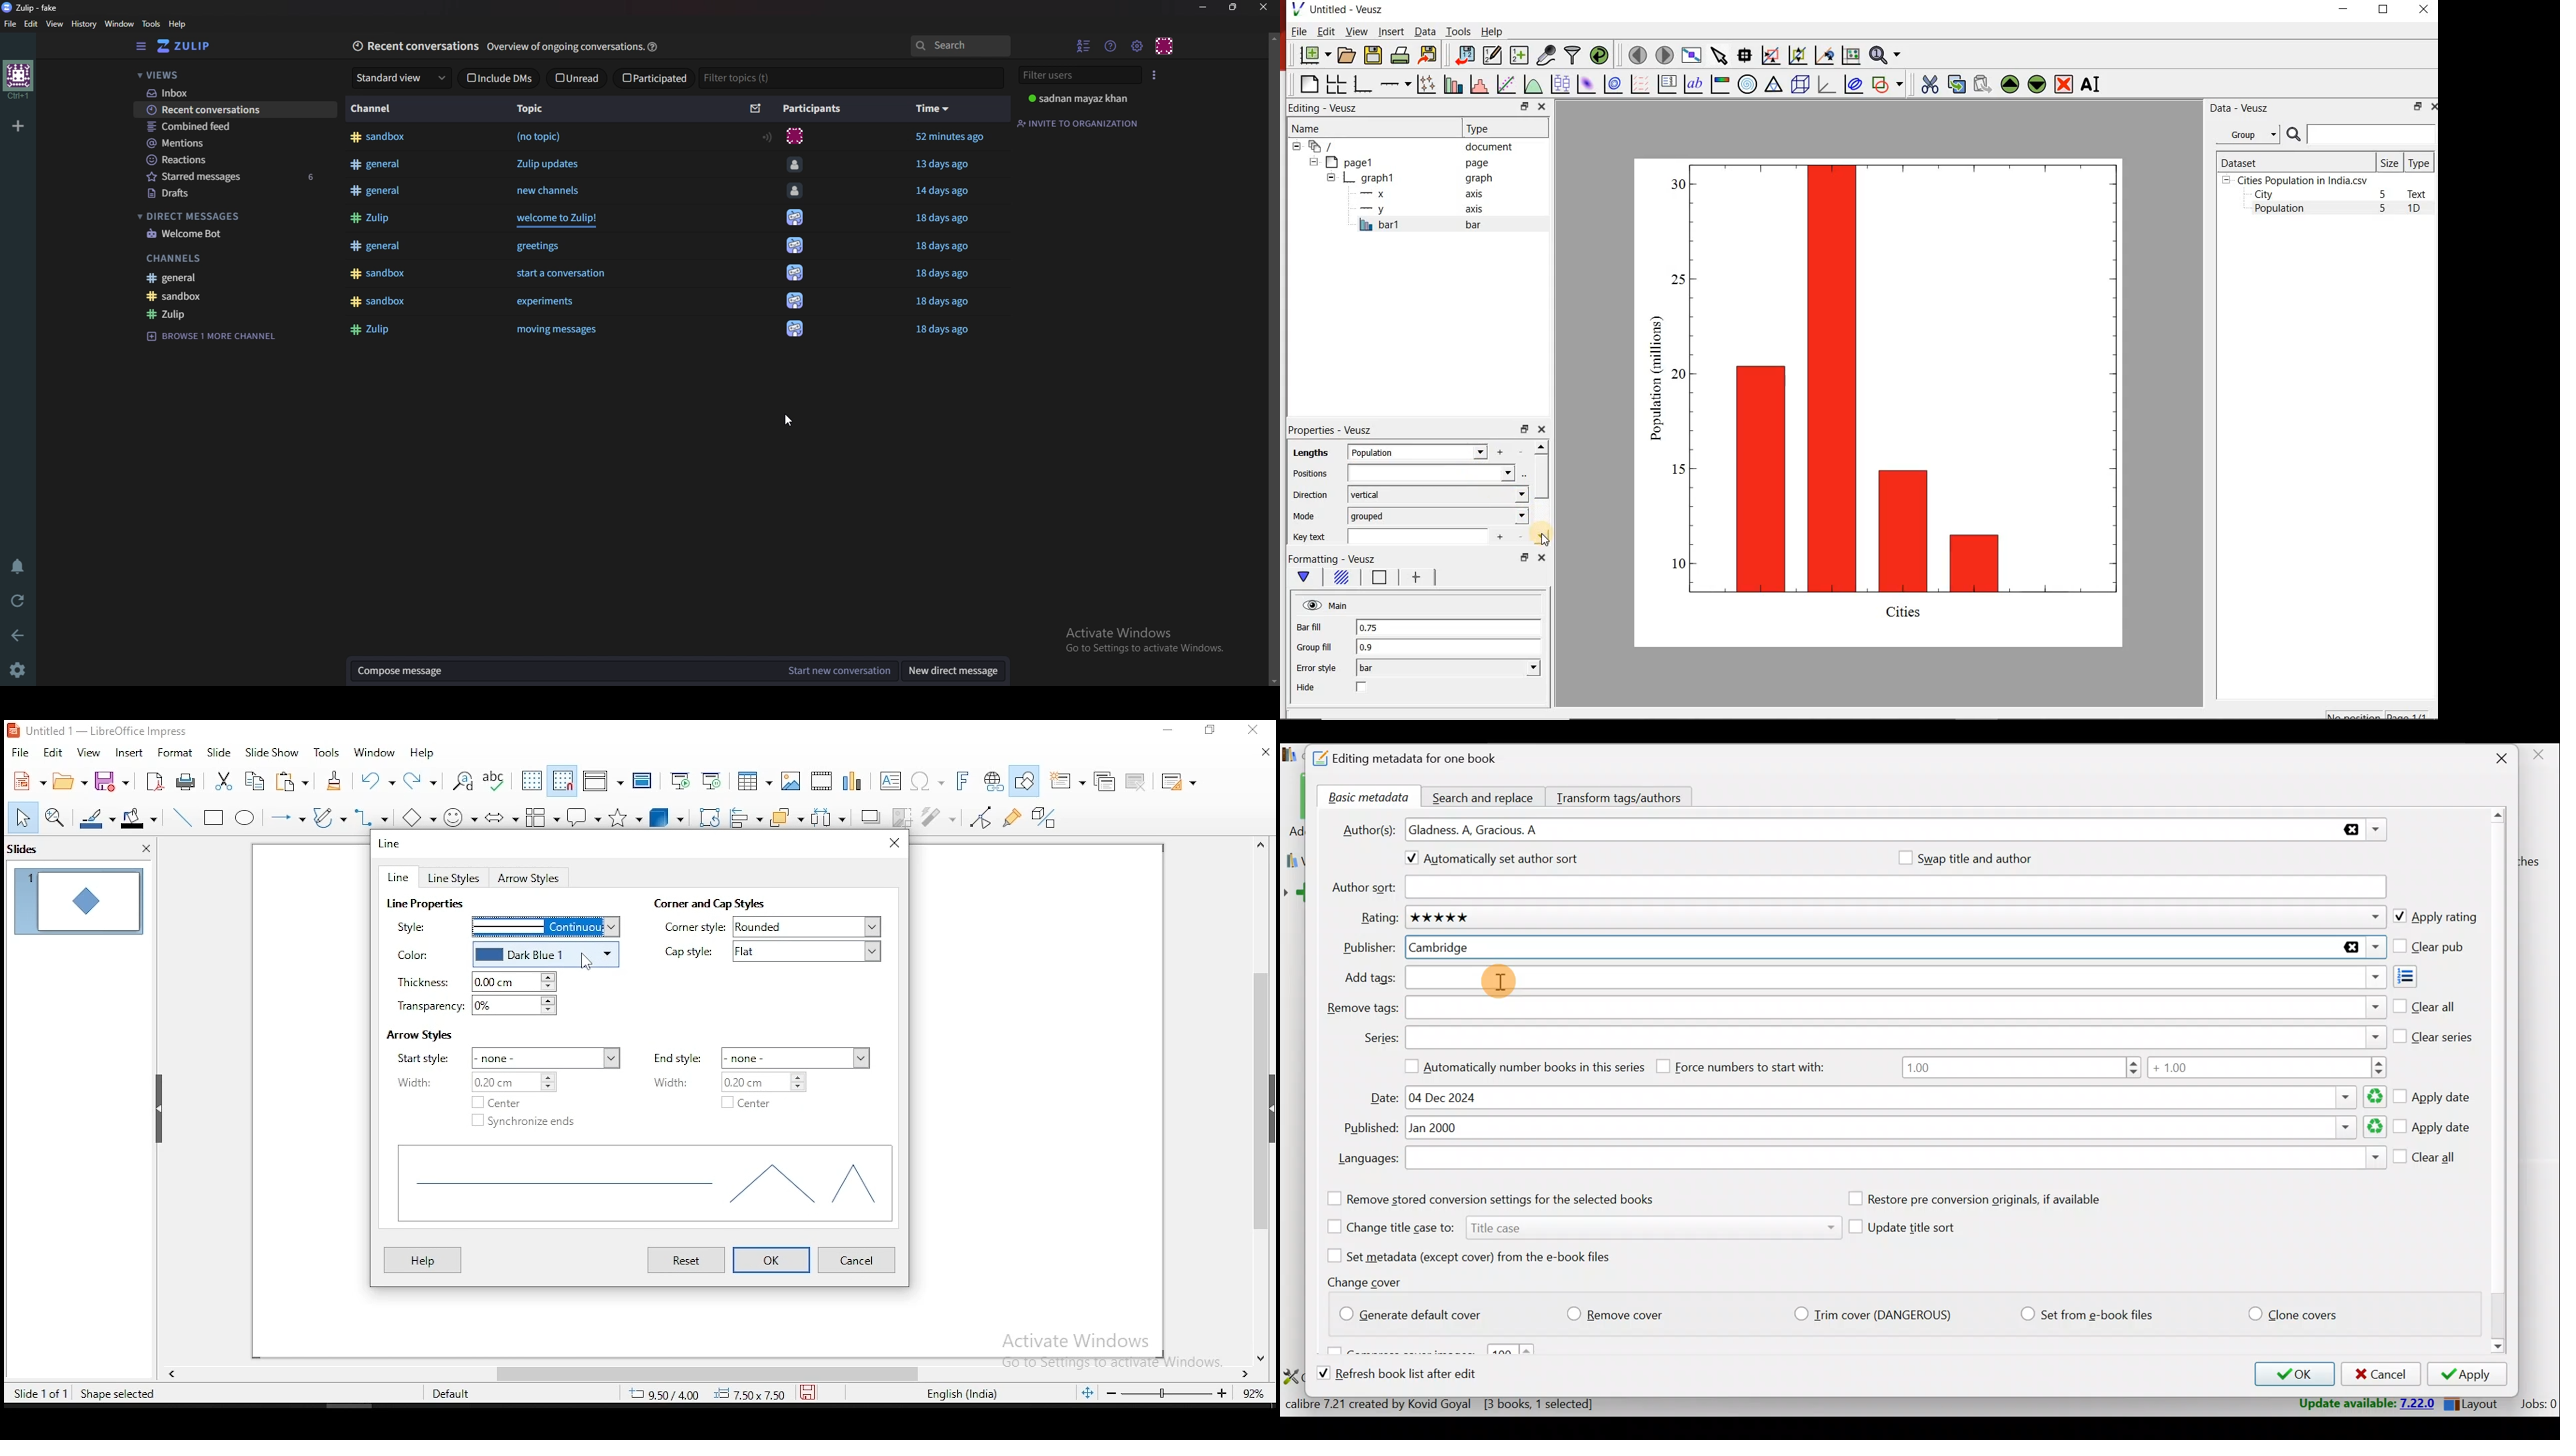  What do you see at coordinates (699, 1395) in the screenshot?
I see `9.50/4.00 7.50x7.50` at bounding box center [699, 1395].